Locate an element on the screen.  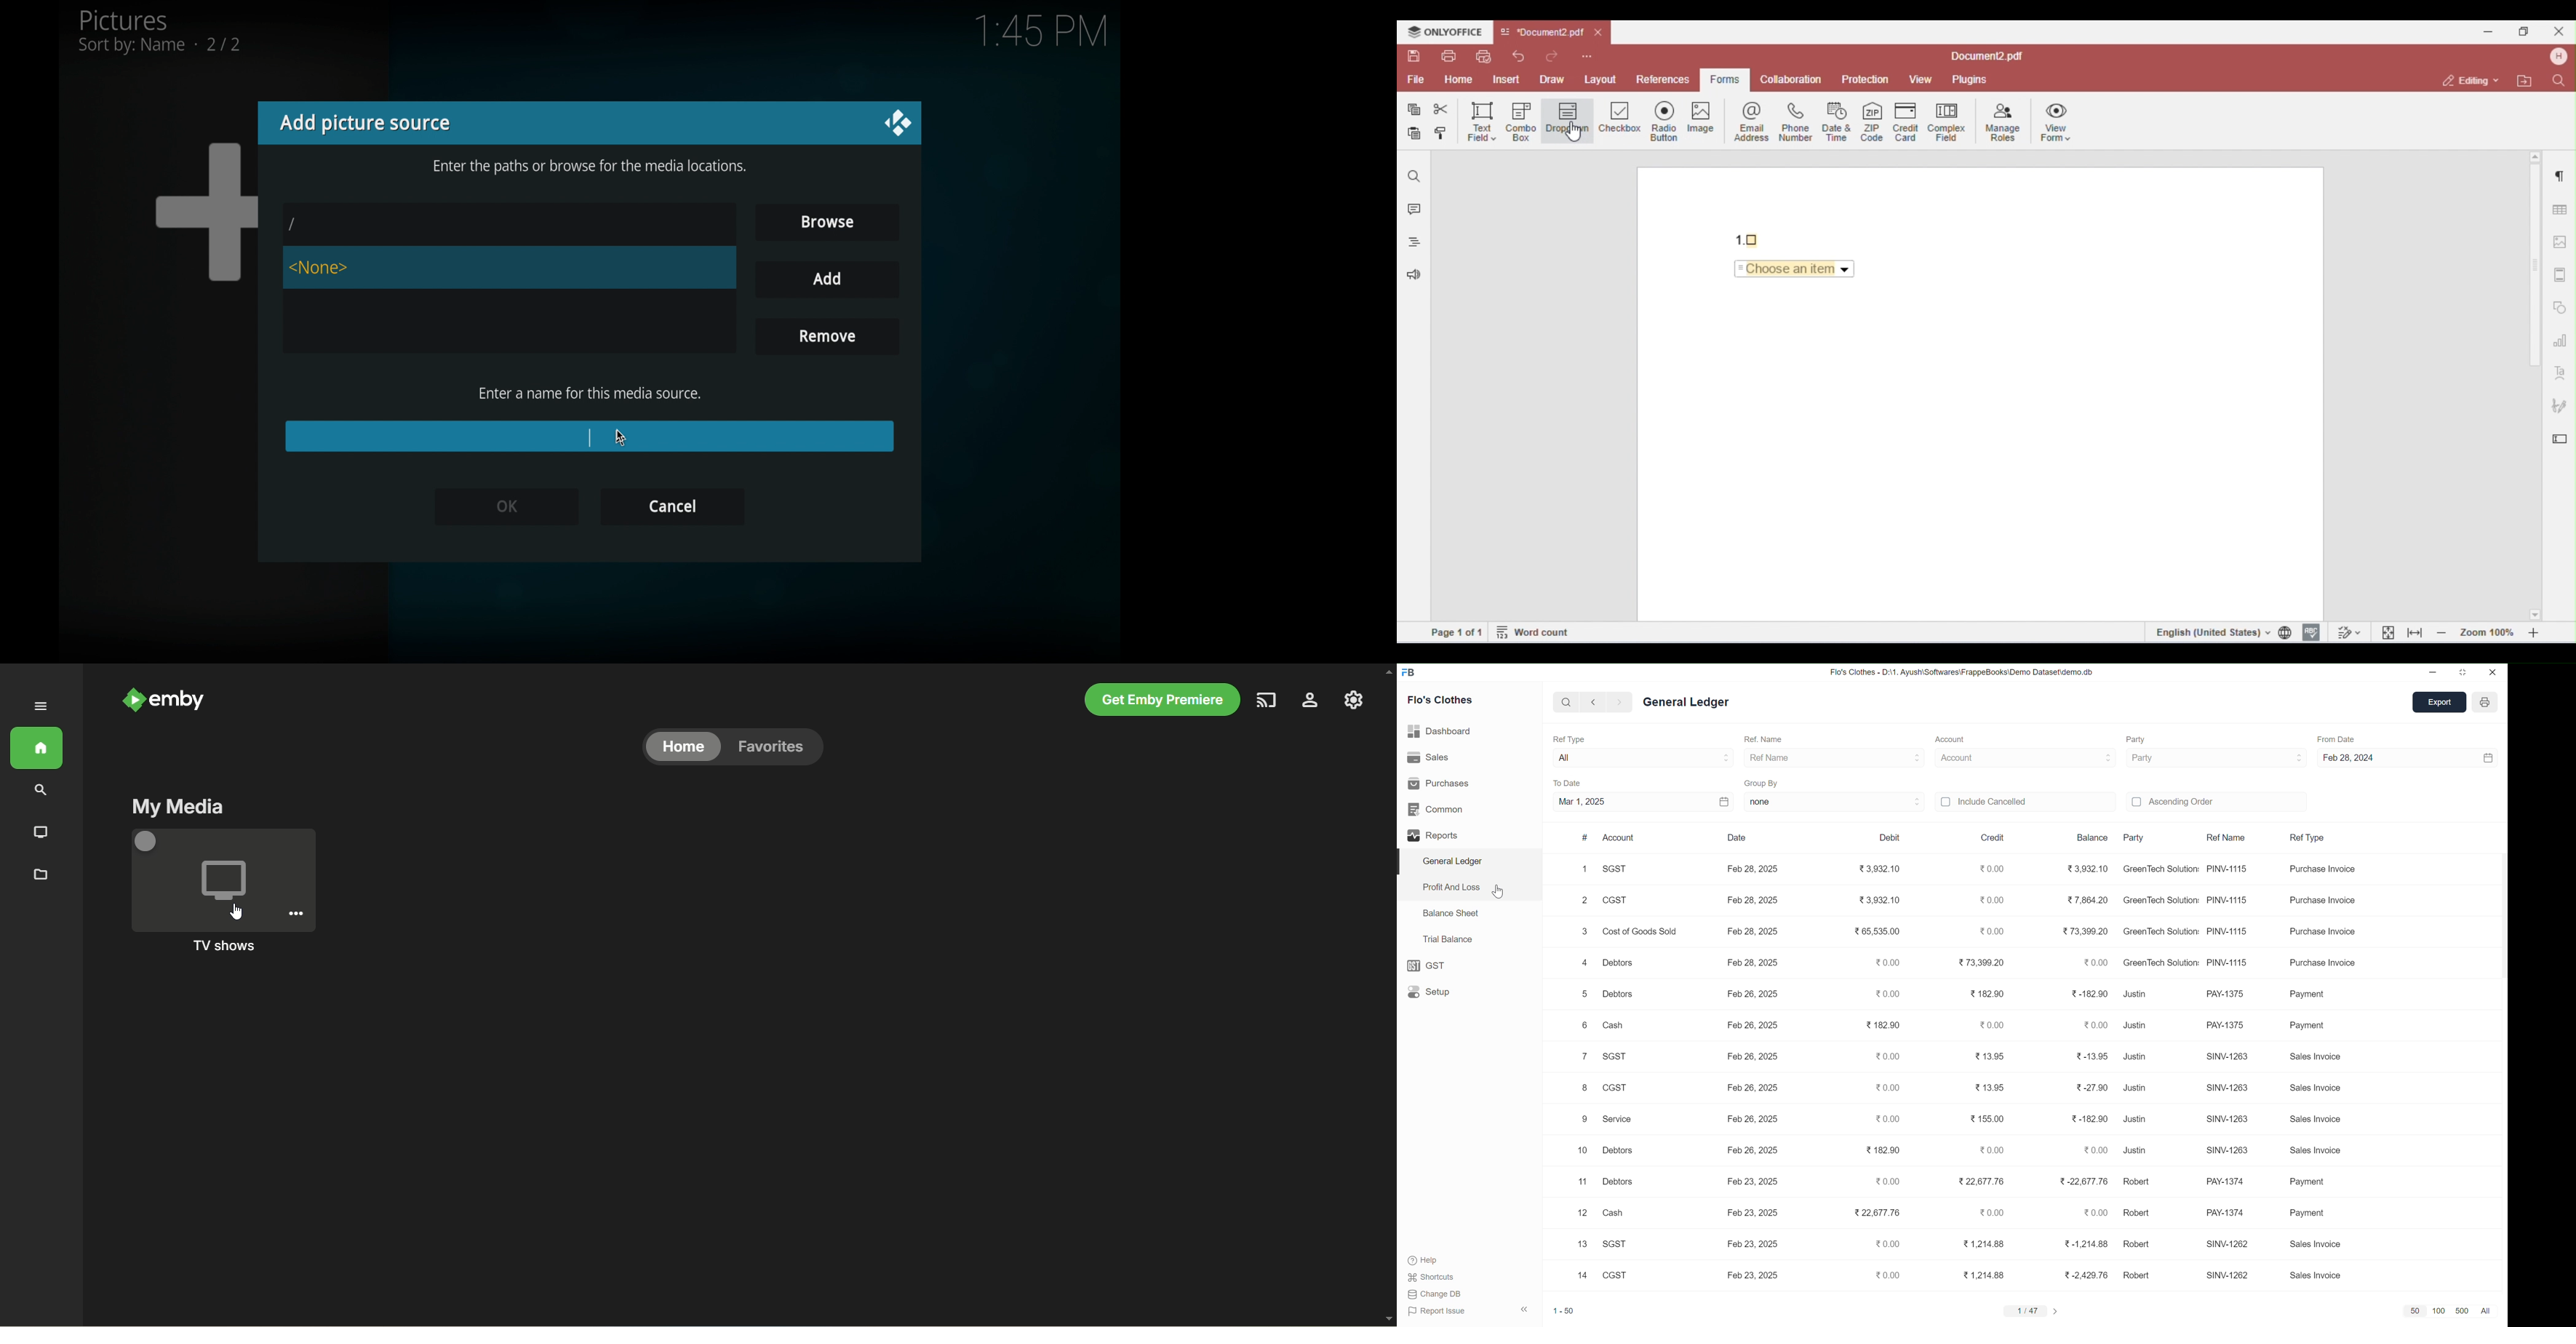
Group by dropdown is located at coordinates (1901, 801).